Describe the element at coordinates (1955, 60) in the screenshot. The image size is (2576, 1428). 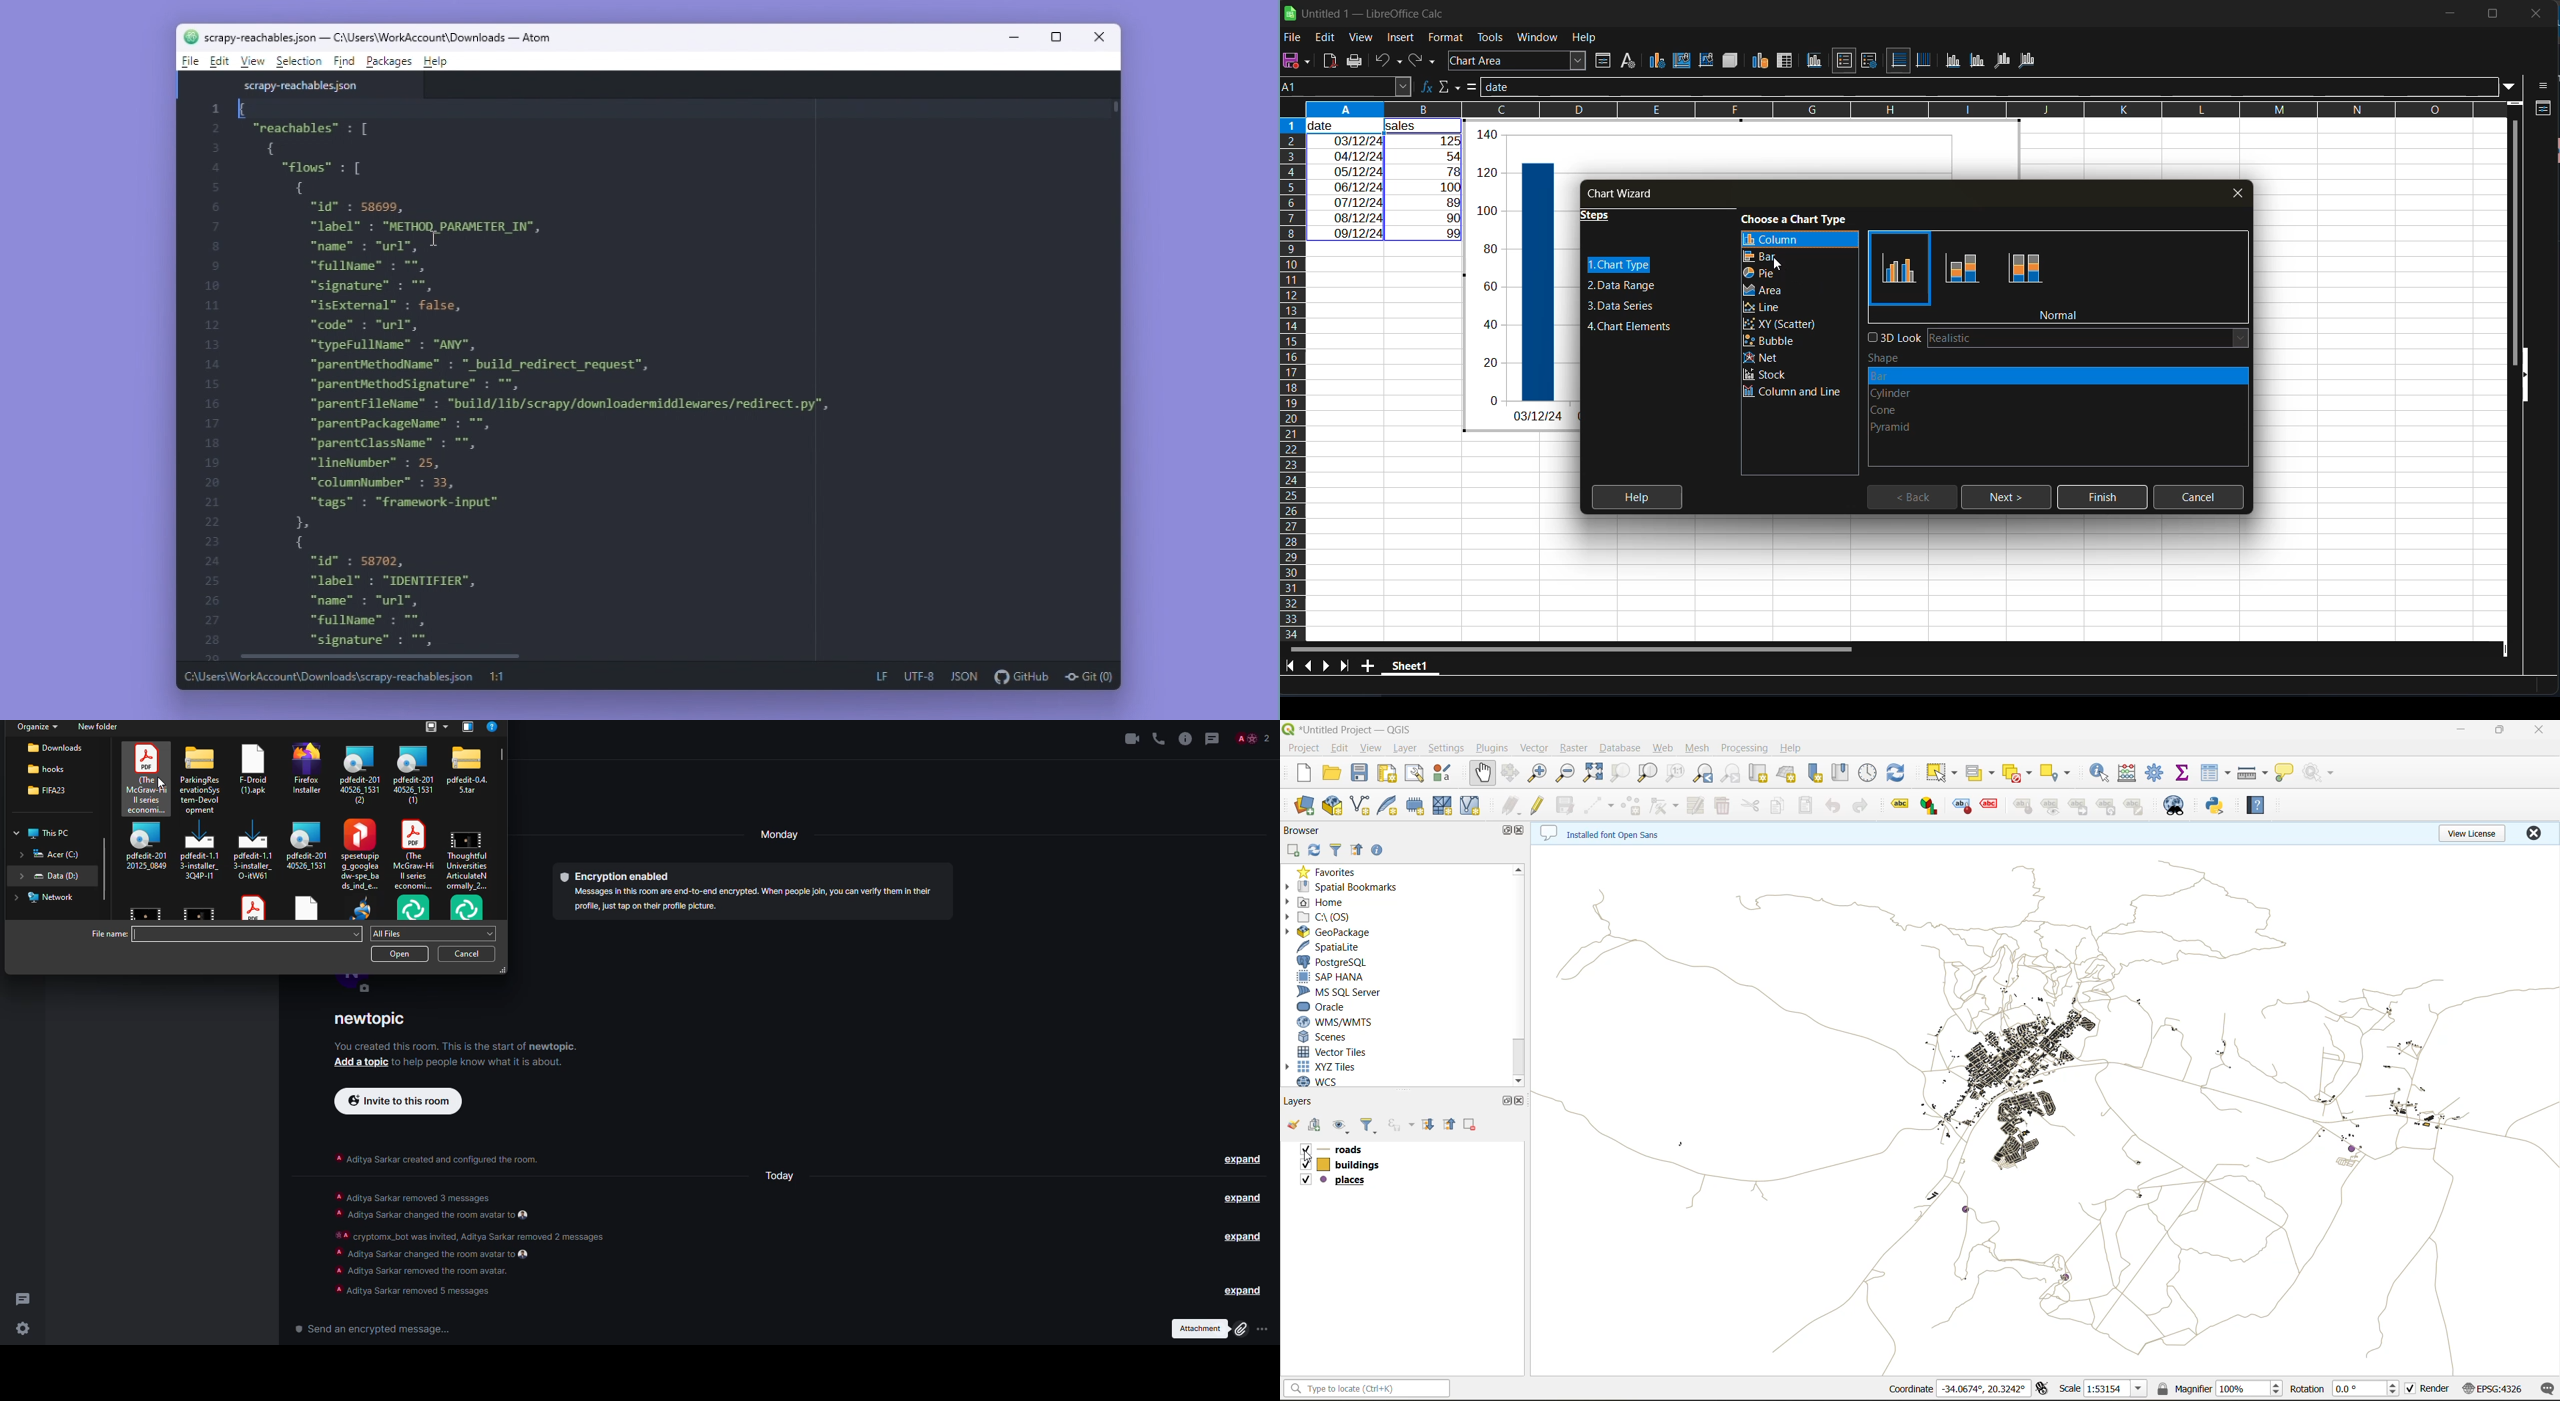
I see `x axis` at that location.